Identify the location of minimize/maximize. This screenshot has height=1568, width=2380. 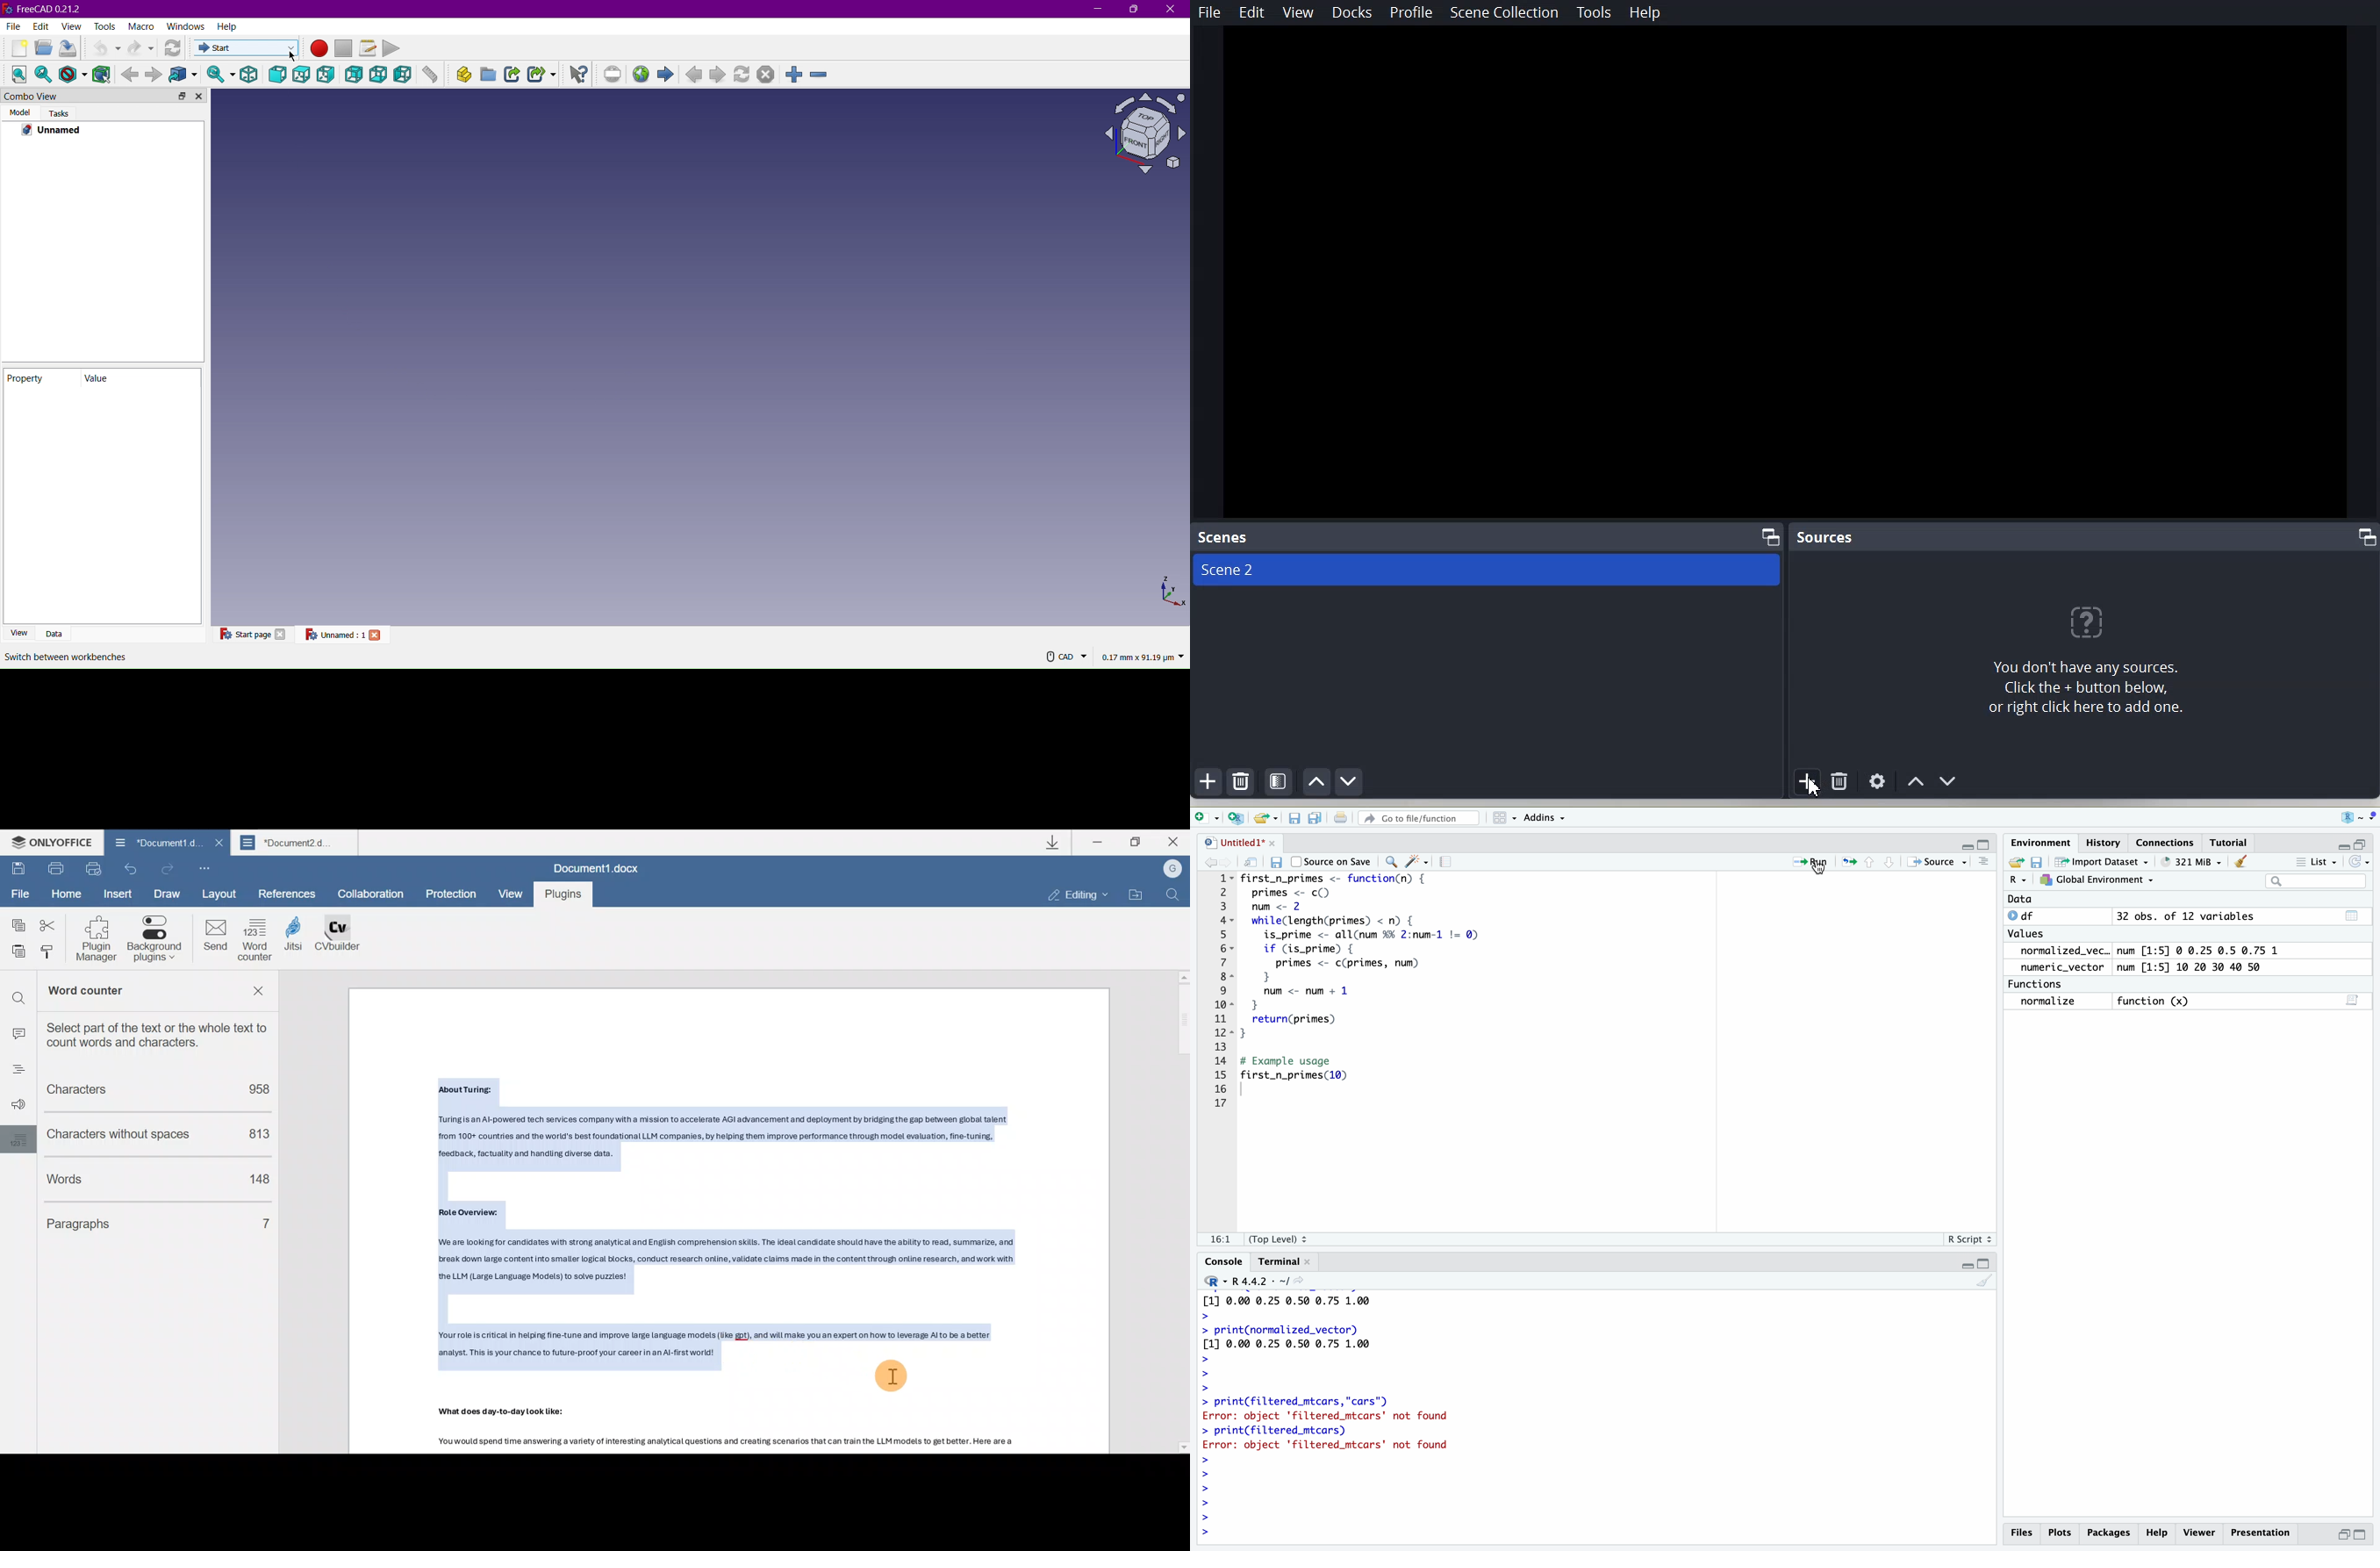
(2345, 843).